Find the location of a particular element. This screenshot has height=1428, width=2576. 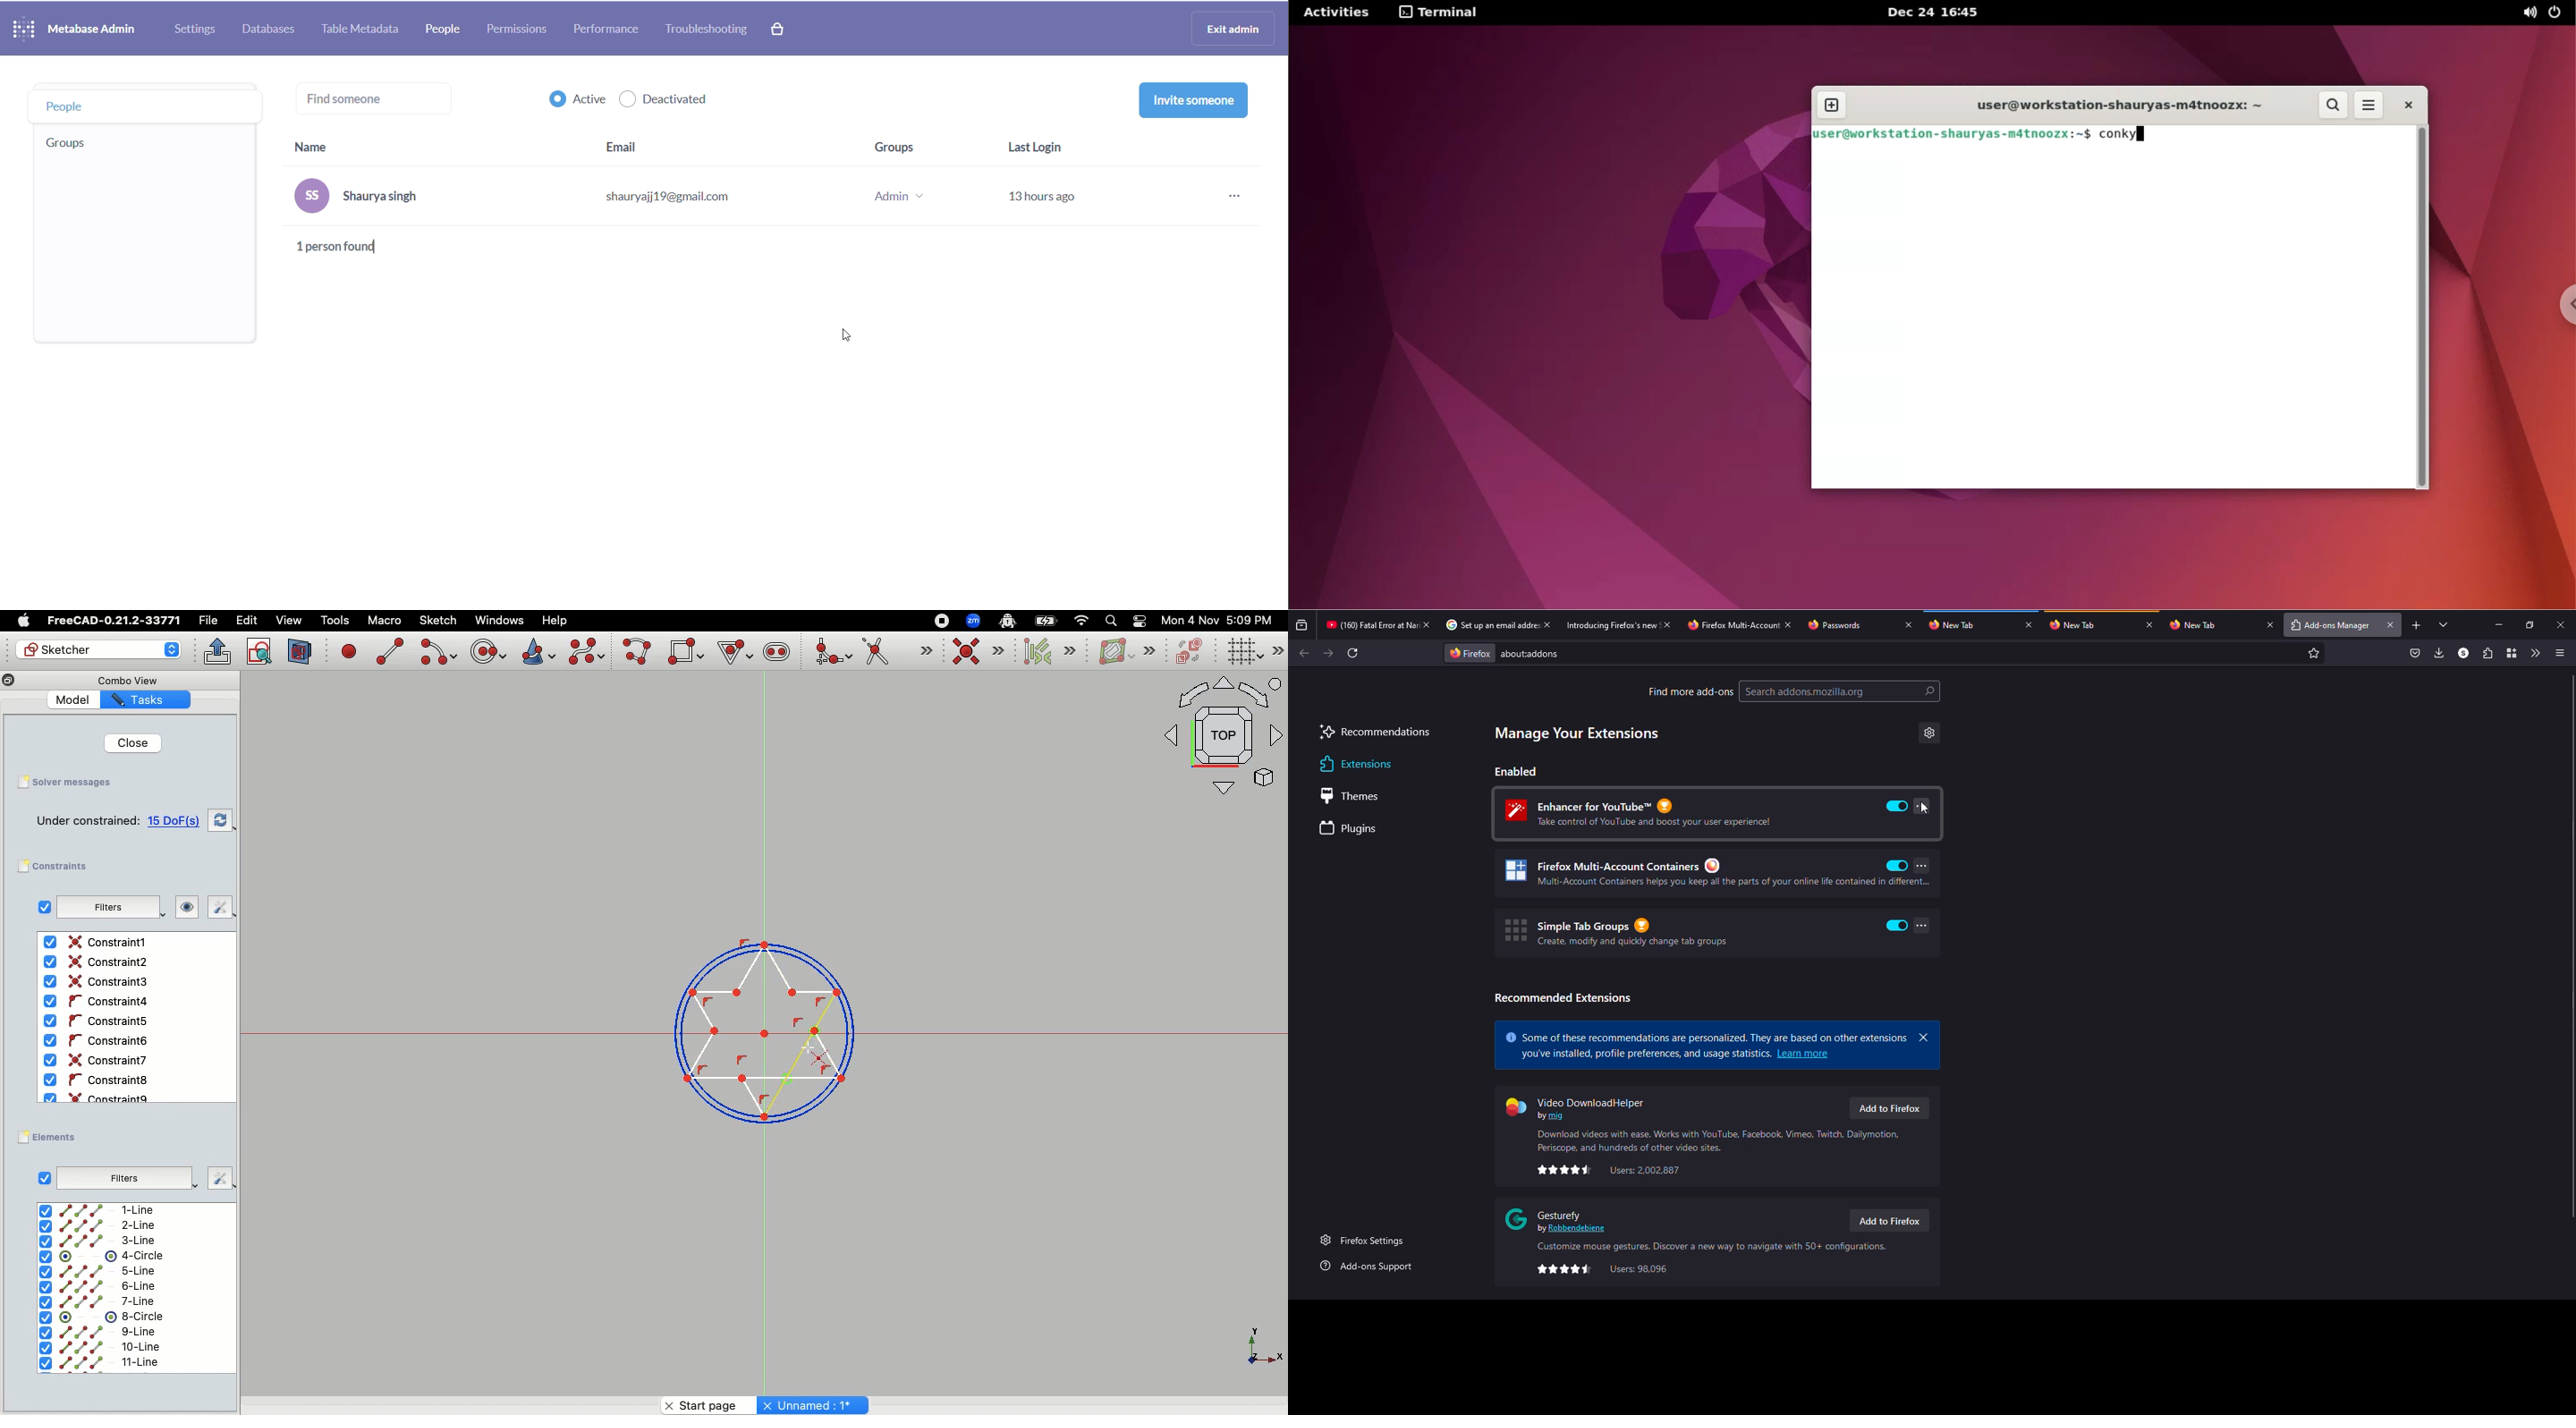

simple tab groups is located at coordinates (1615, 932).